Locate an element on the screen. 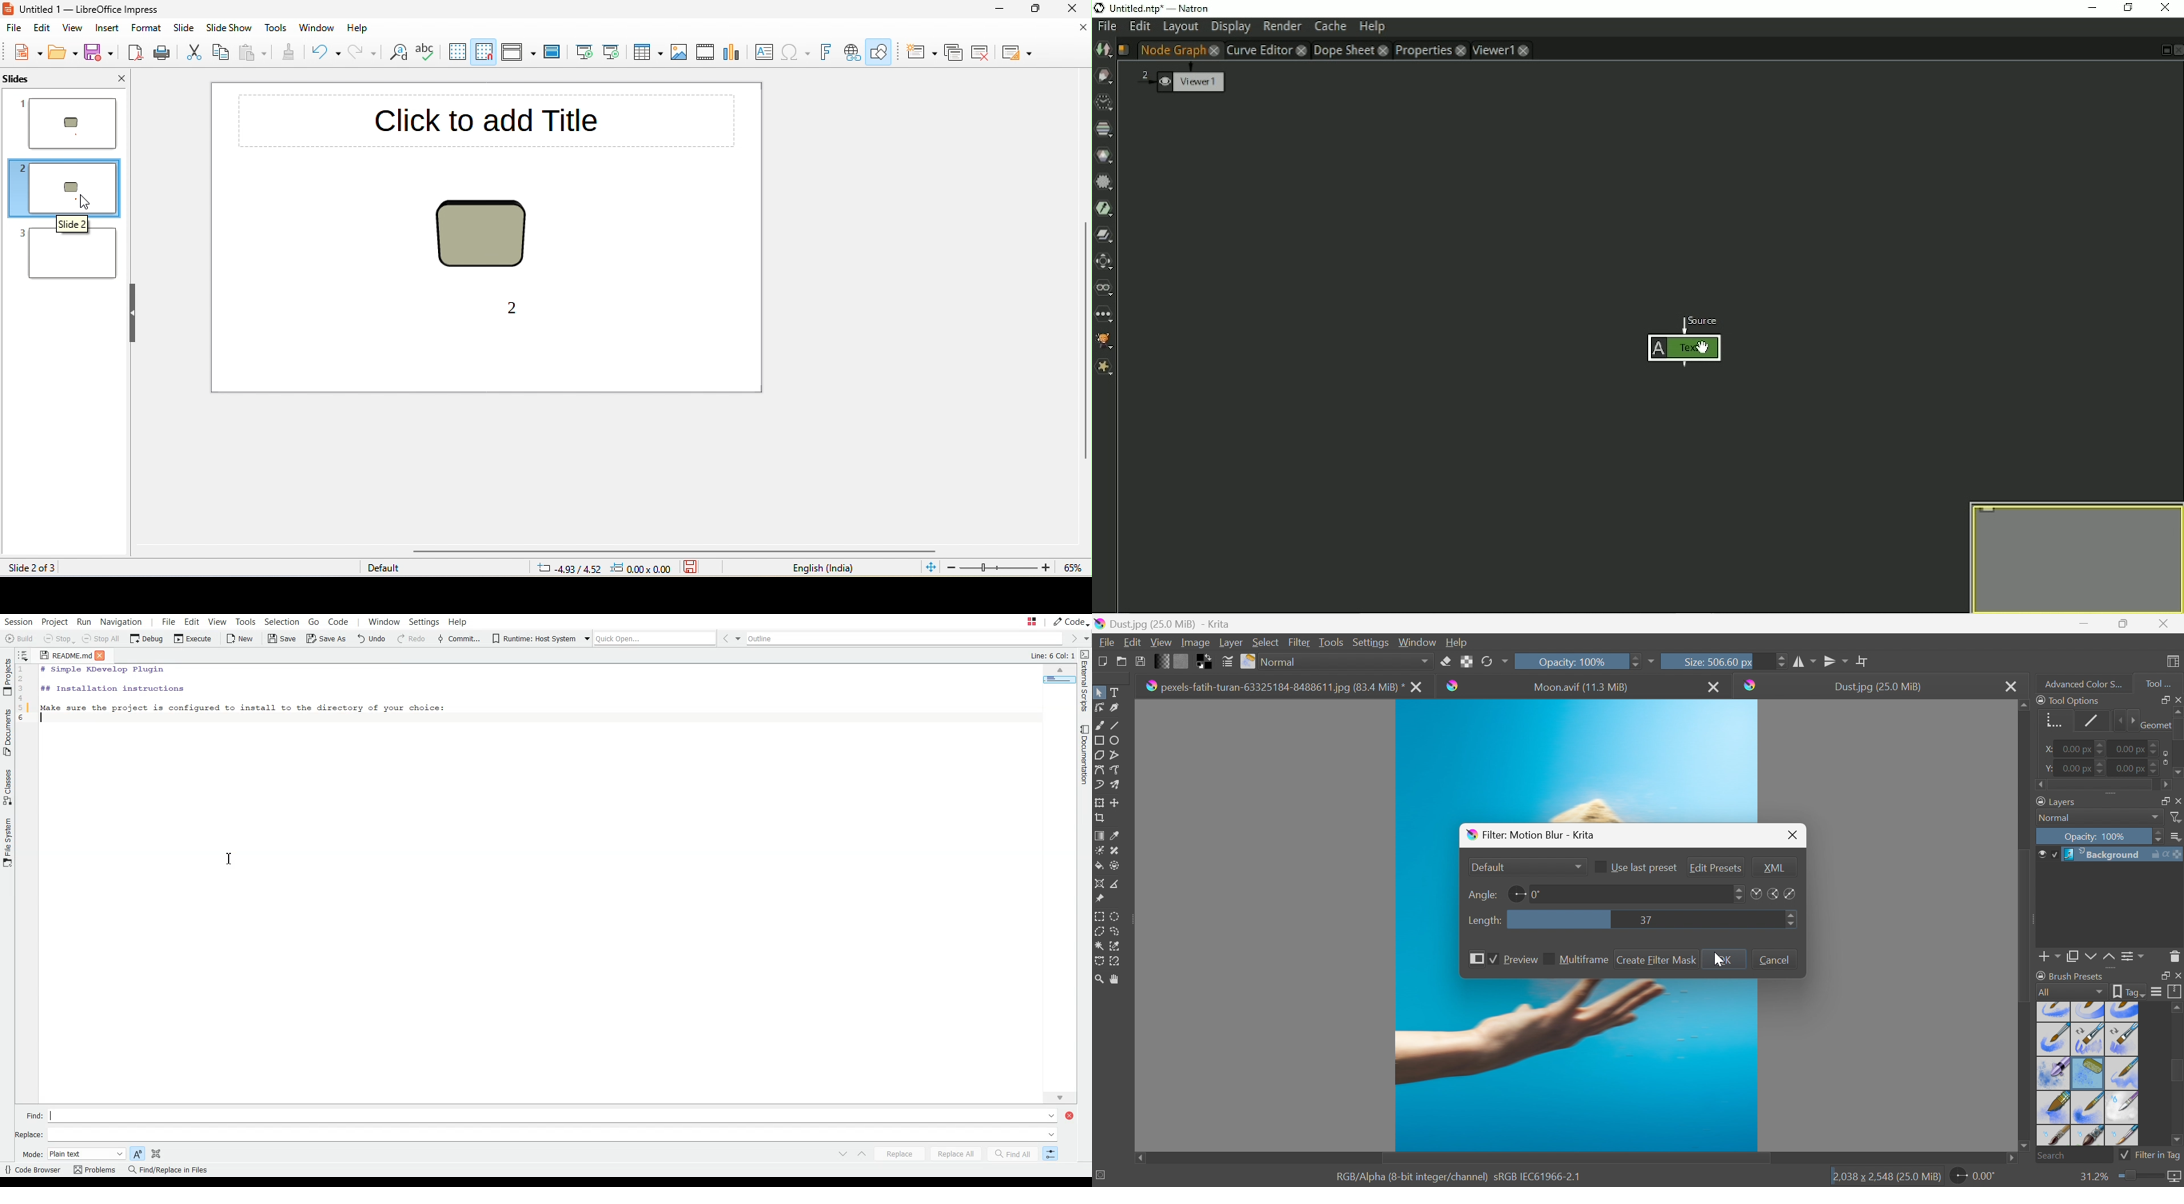 Image resolution: width=2184 pixels, height=1204 pixels. Scroll Bar is located at coordinates (1576, 1159).